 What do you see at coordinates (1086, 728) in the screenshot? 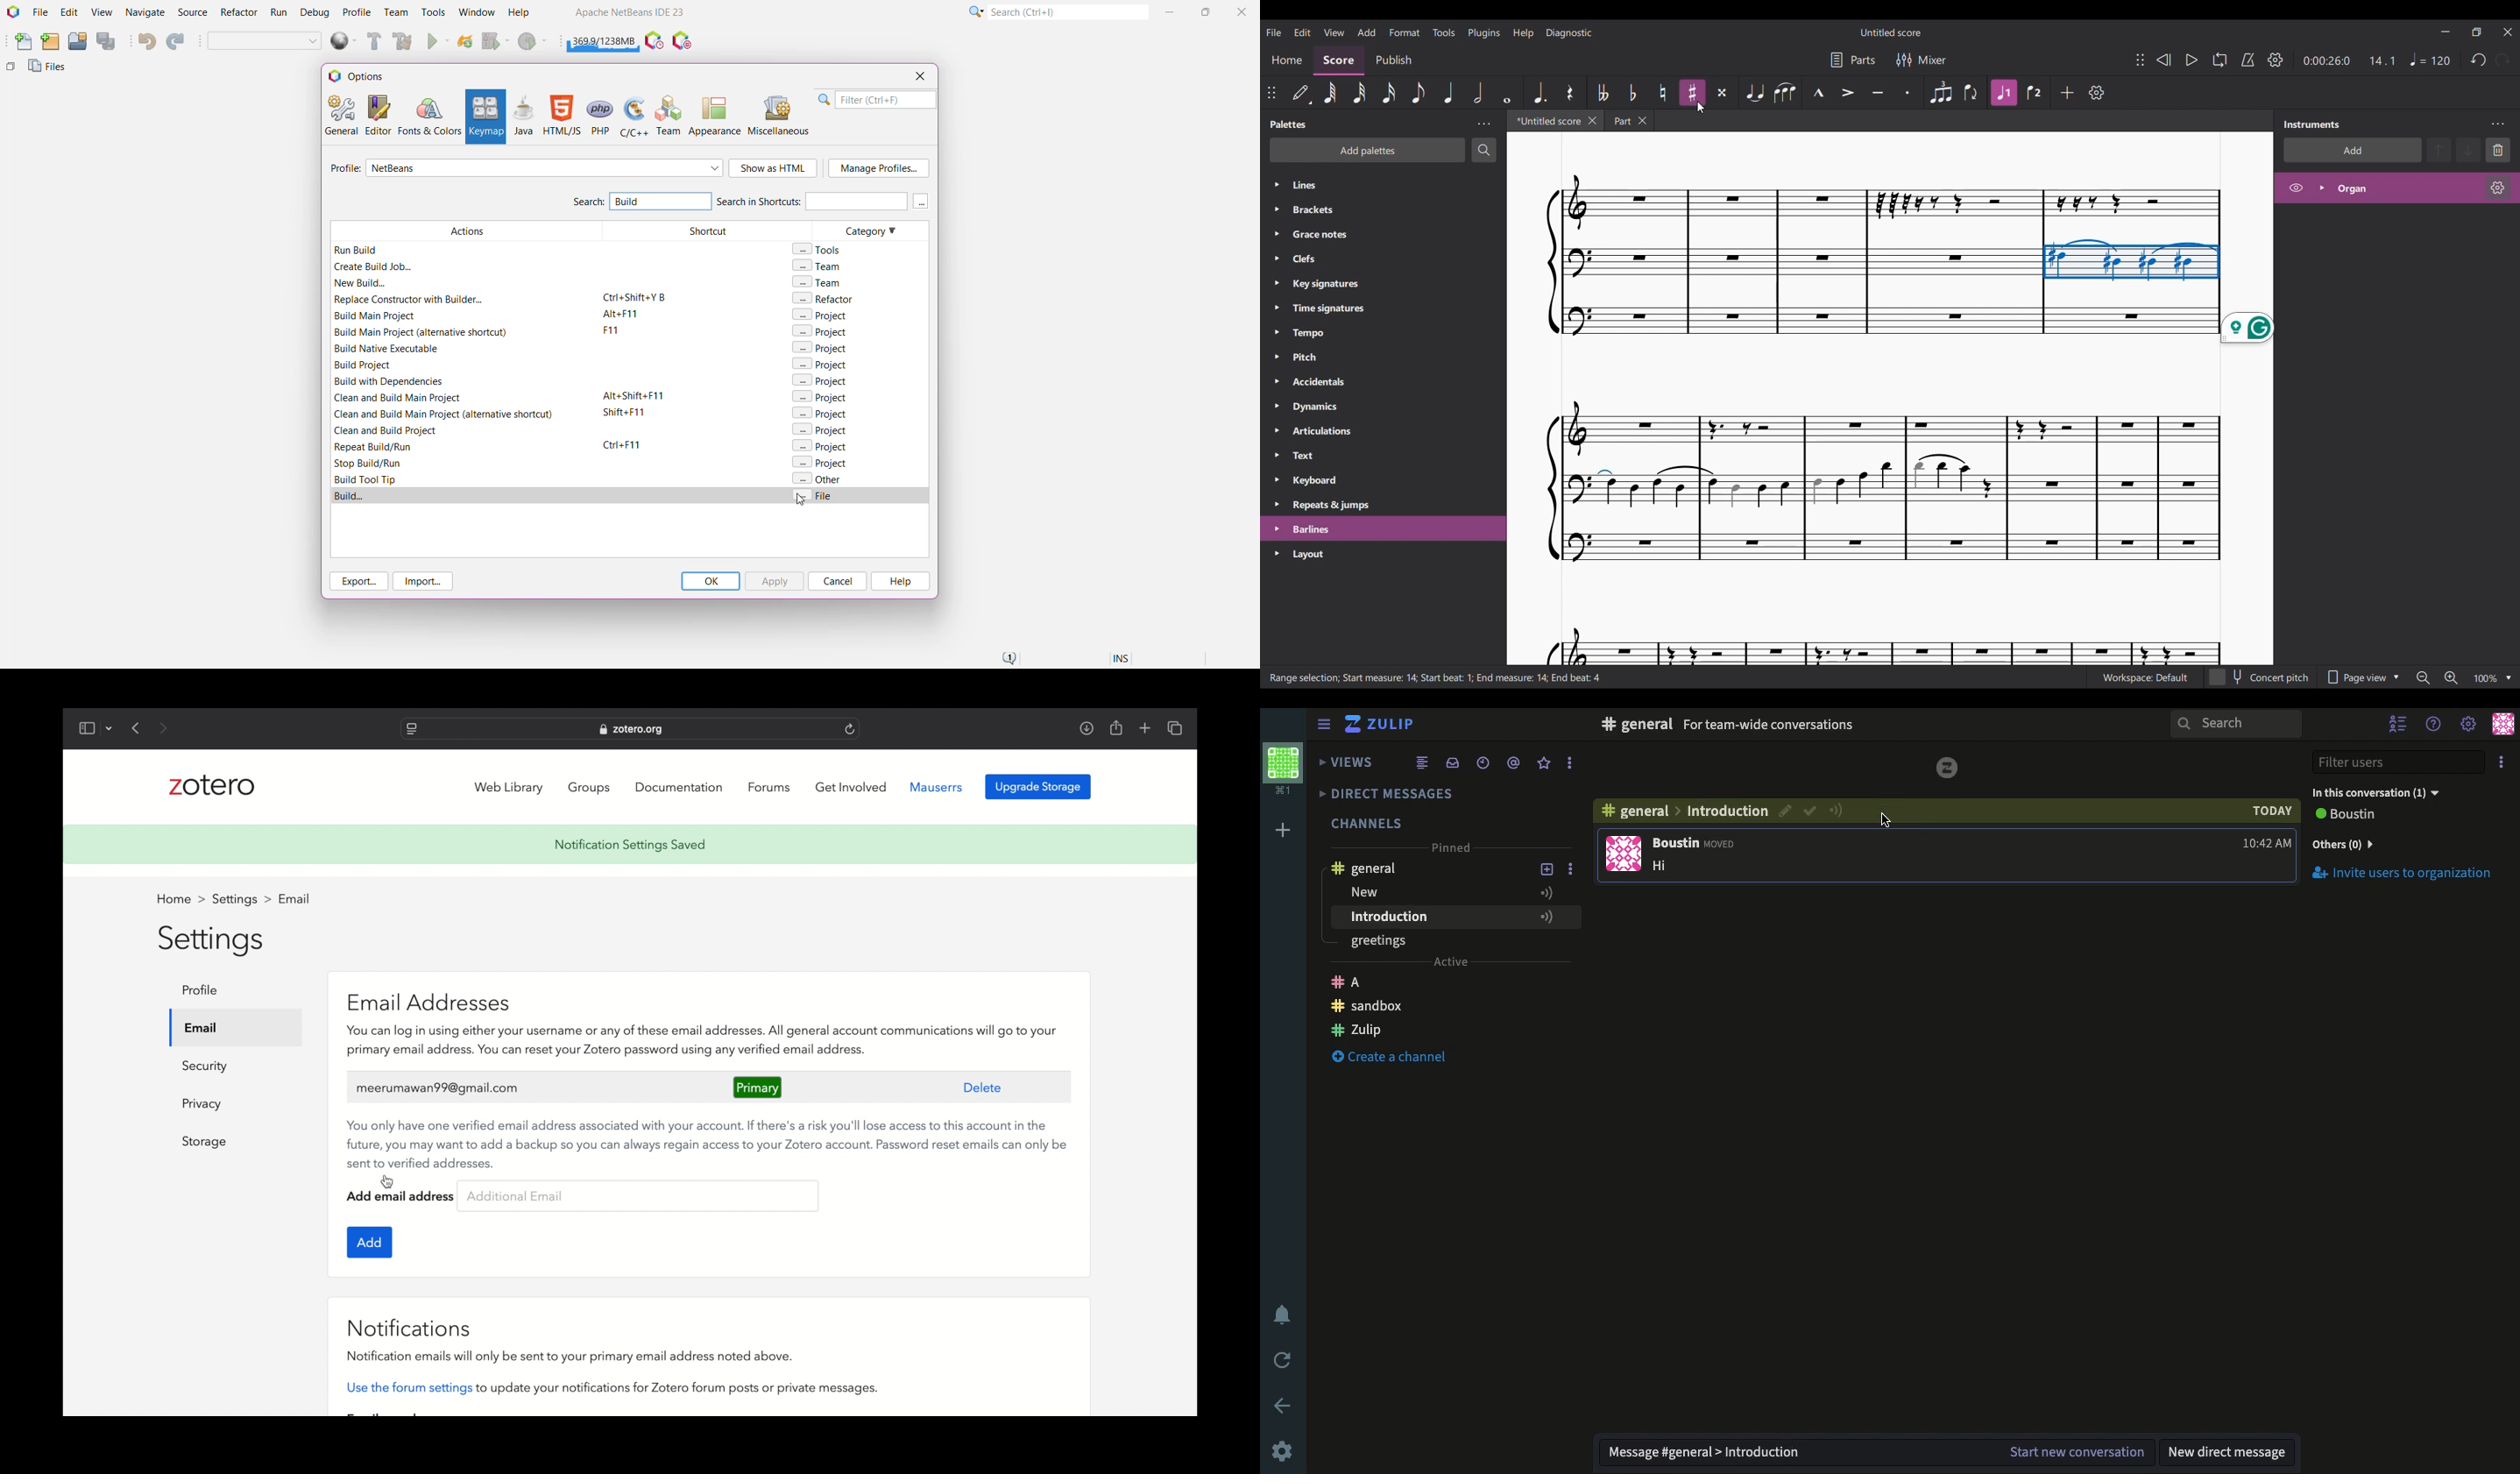
I see `downloads` at bounding box center [1086, 728].